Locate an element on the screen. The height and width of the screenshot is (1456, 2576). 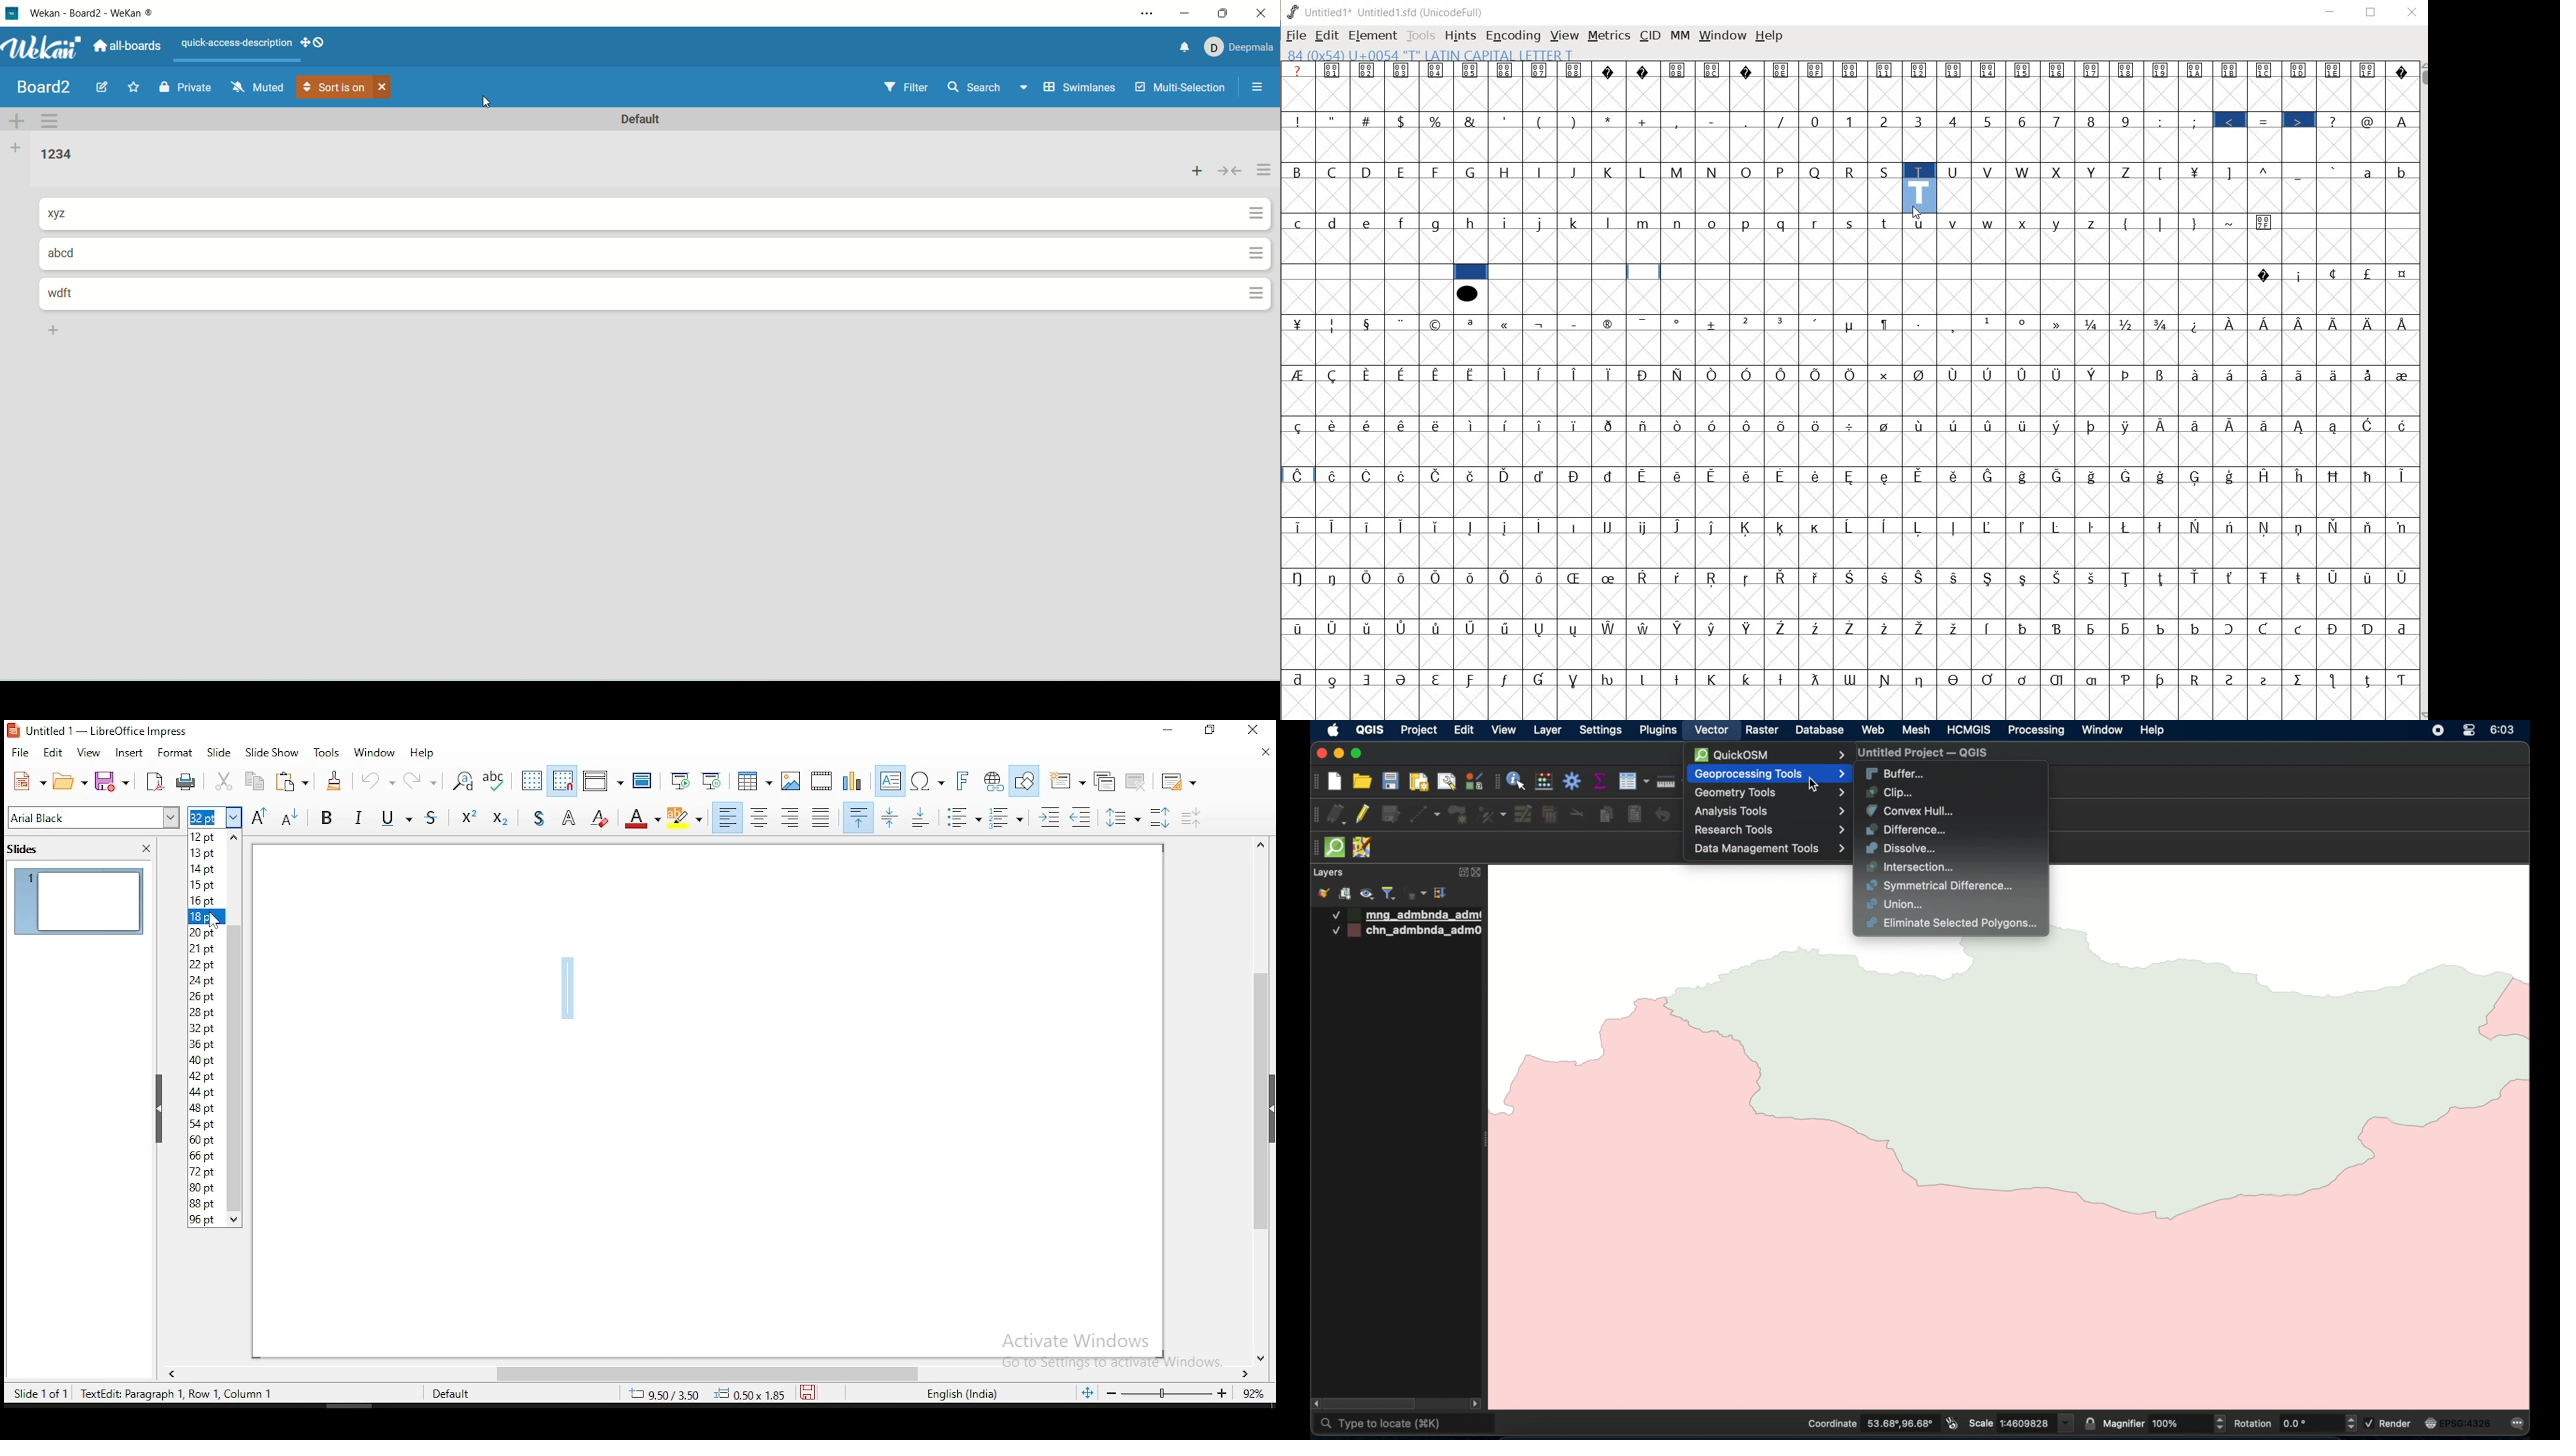
Line Spacing is located at coordinates (1124, 817).